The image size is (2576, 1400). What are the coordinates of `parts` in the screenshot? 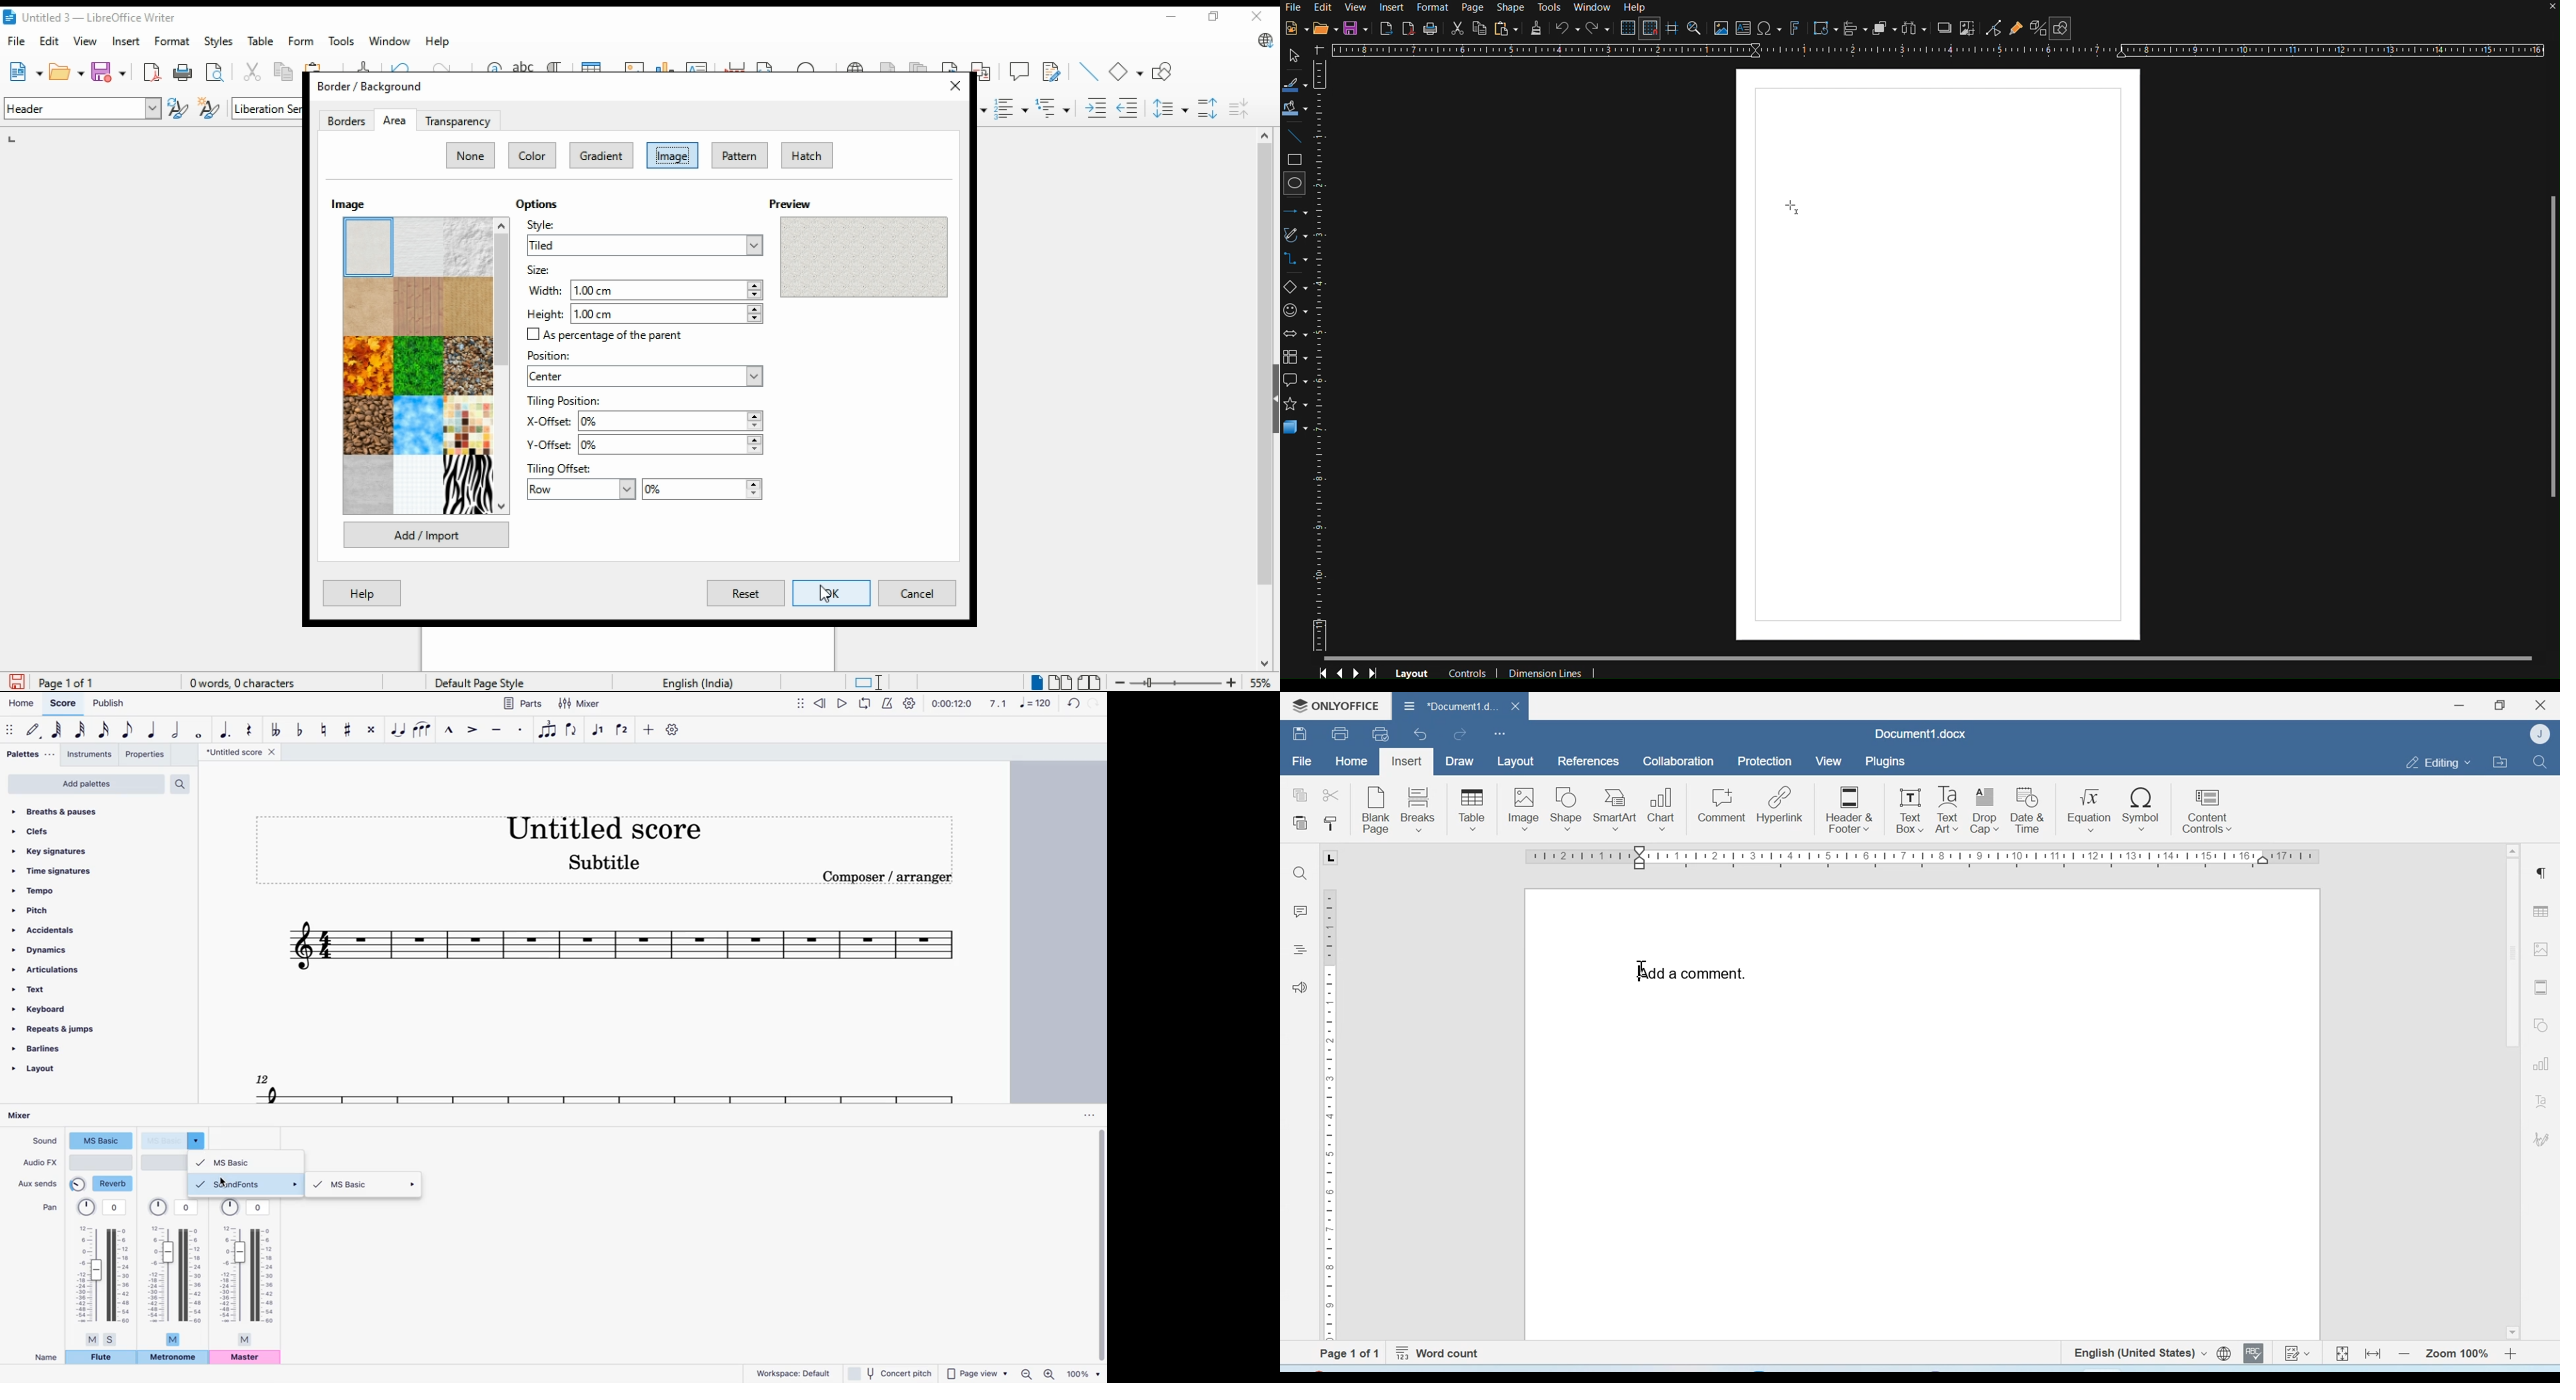 It's located at (524, 703).